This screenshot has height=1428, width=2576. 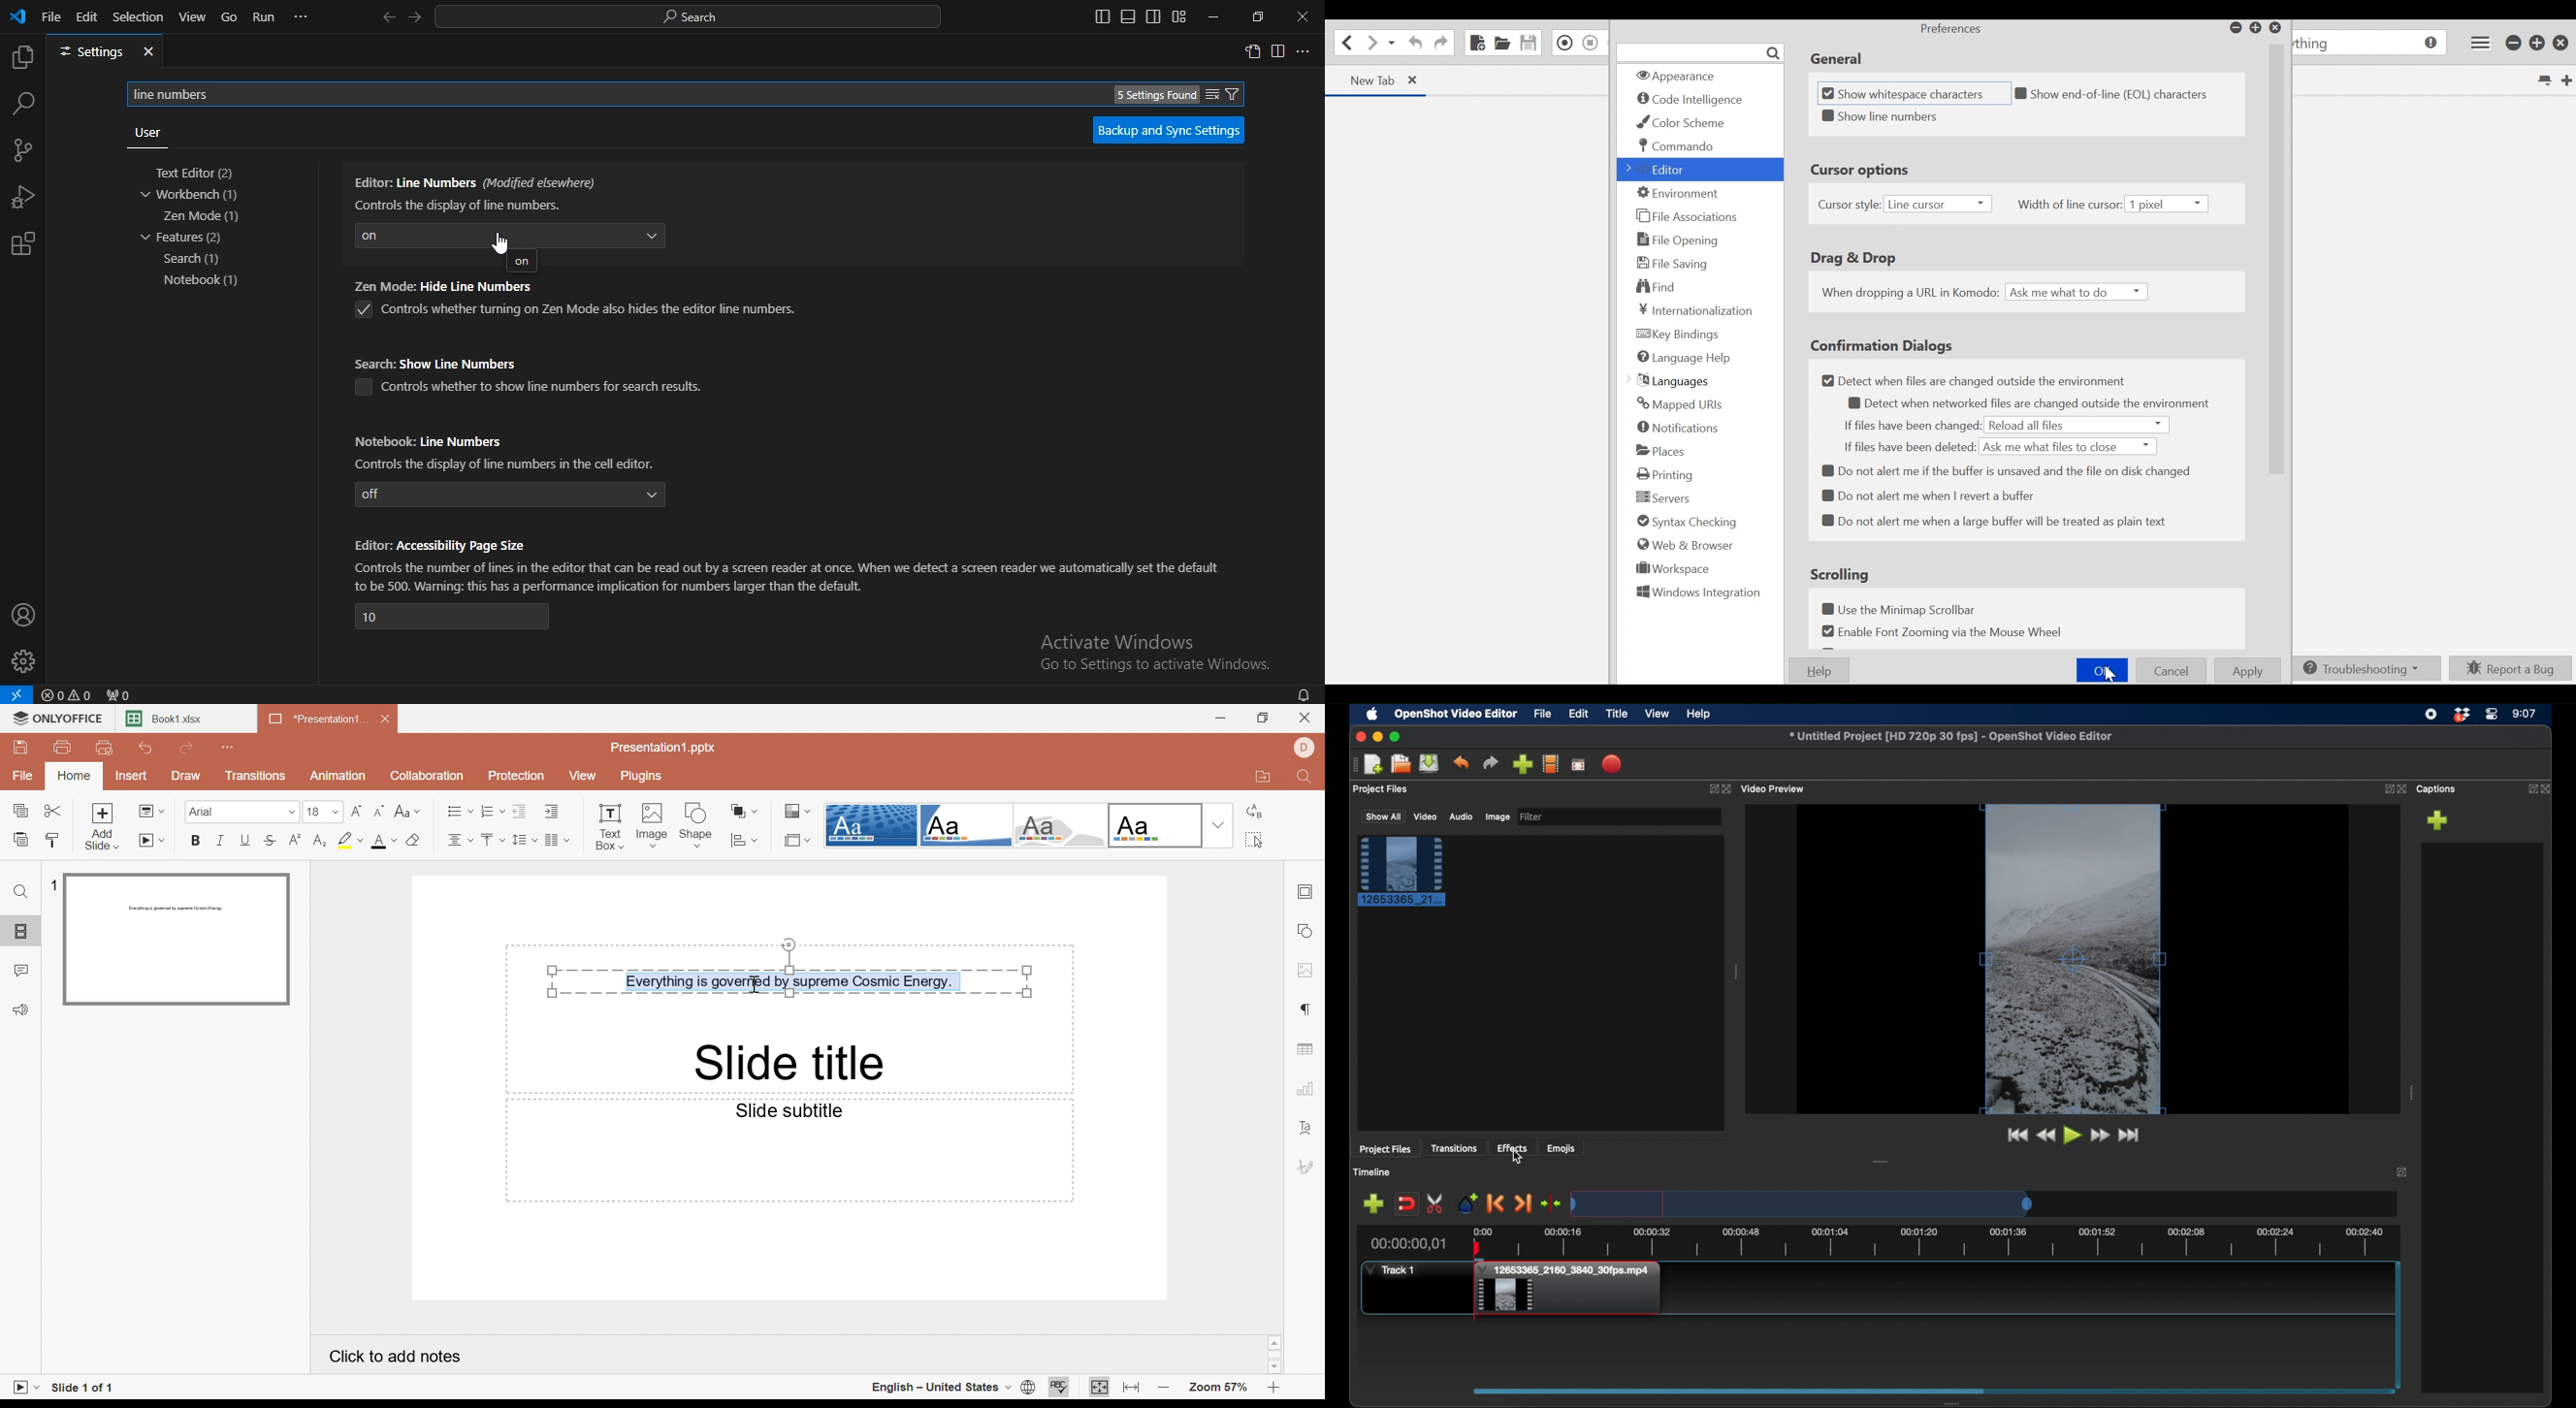 I want to click on close, so click(x=1359, y=737).